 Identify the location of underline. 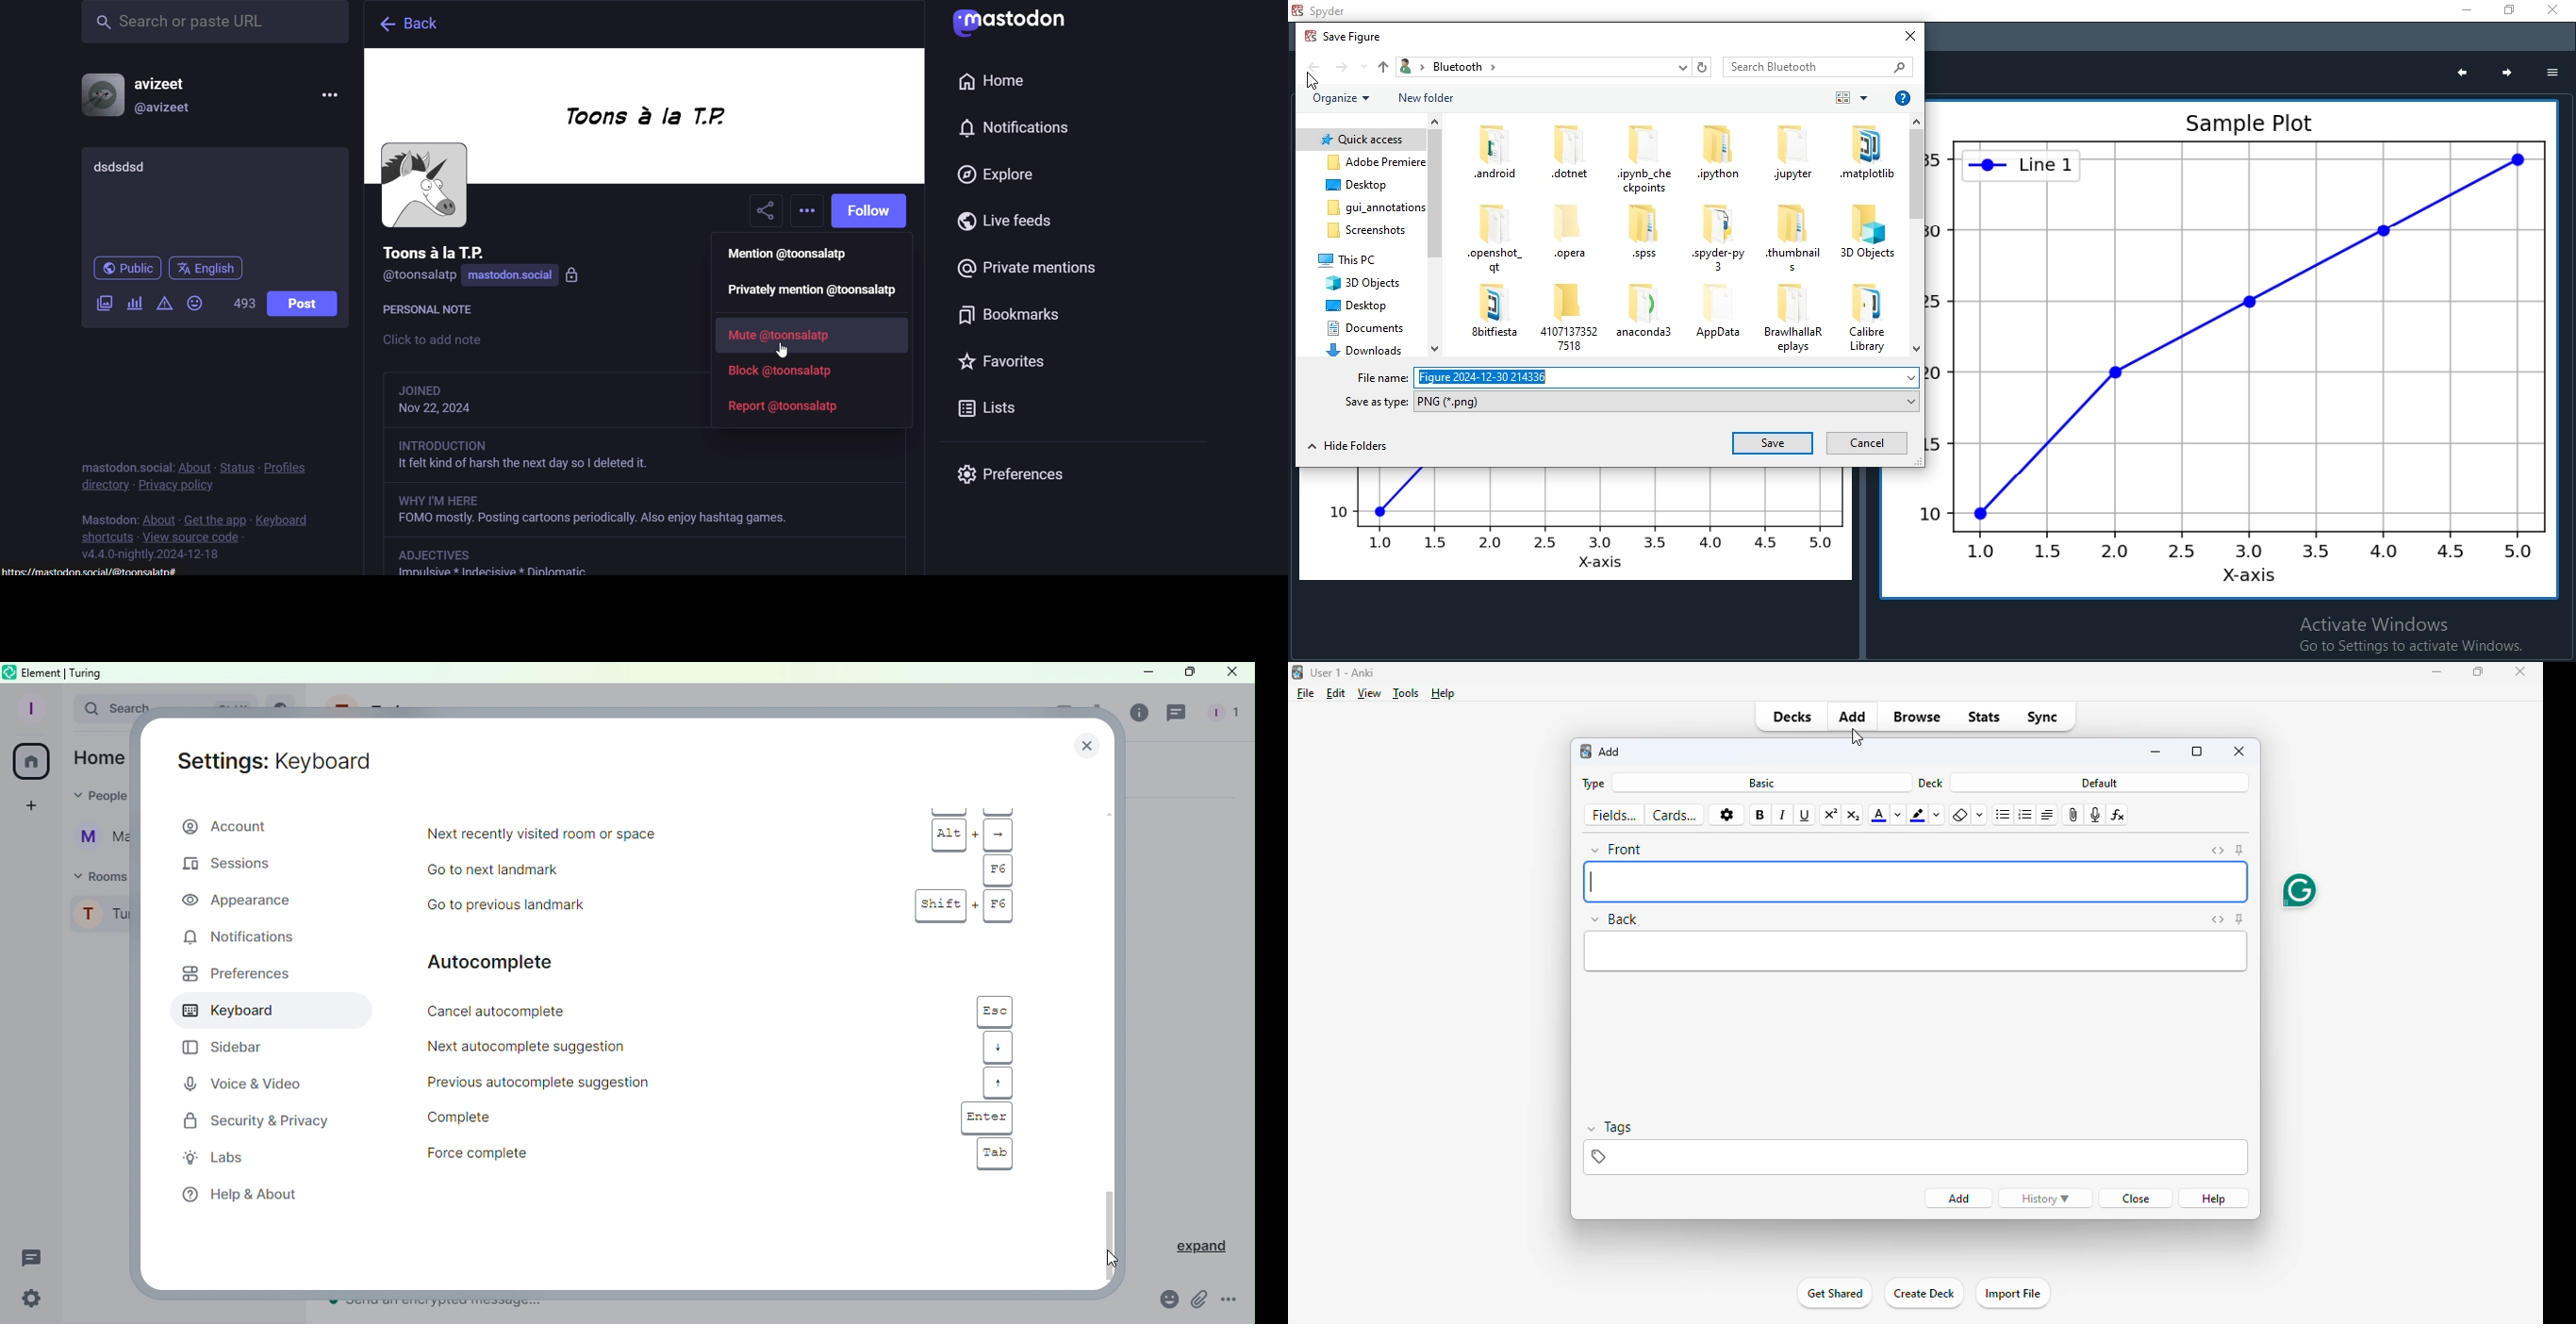
(1806, 816).